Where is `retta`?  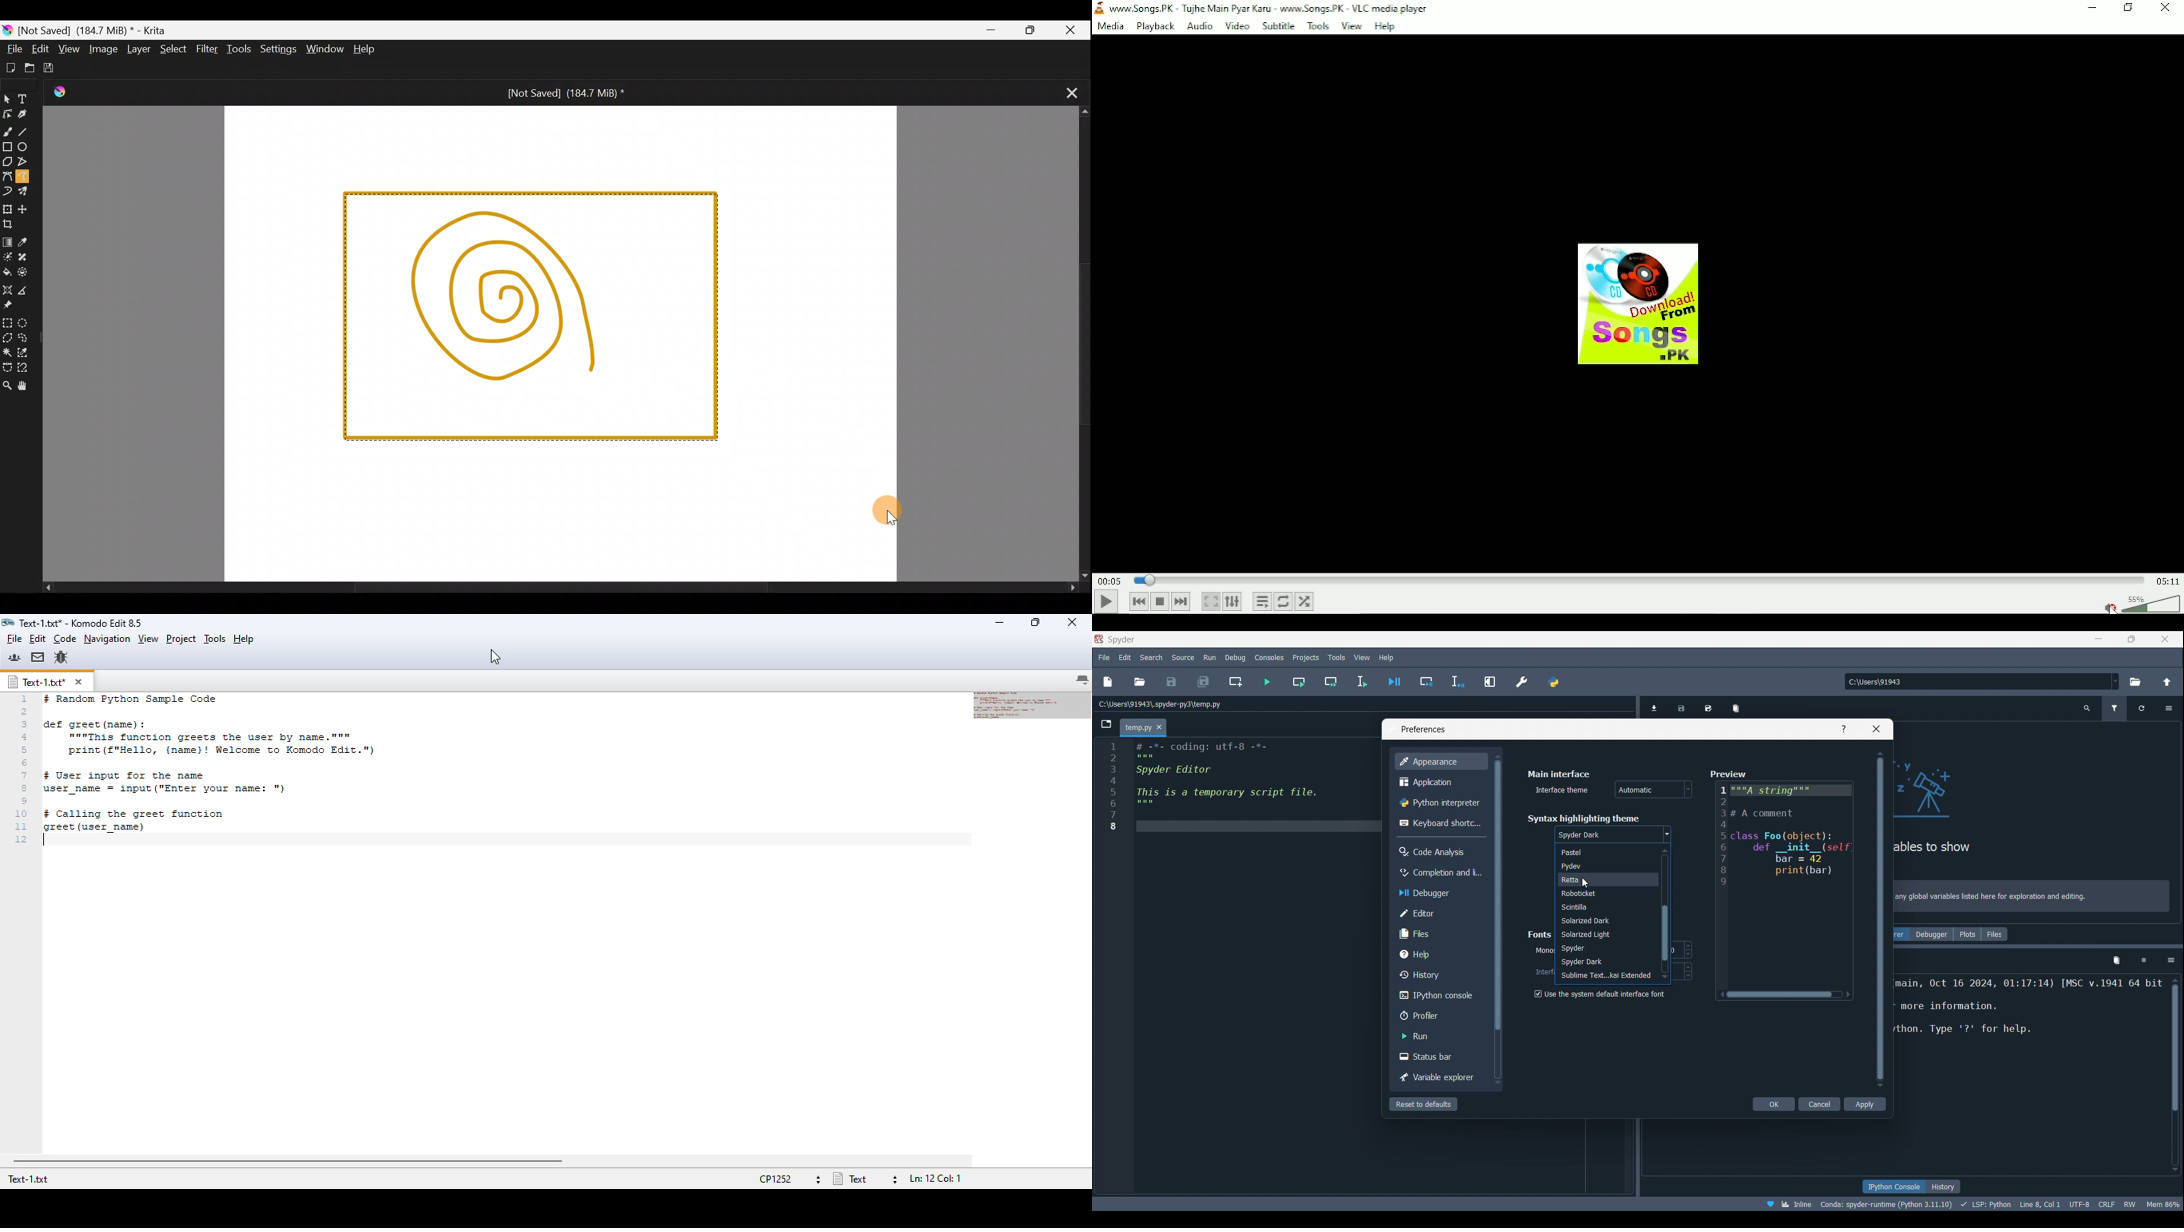
retta is located at coordinates (1604, 880).